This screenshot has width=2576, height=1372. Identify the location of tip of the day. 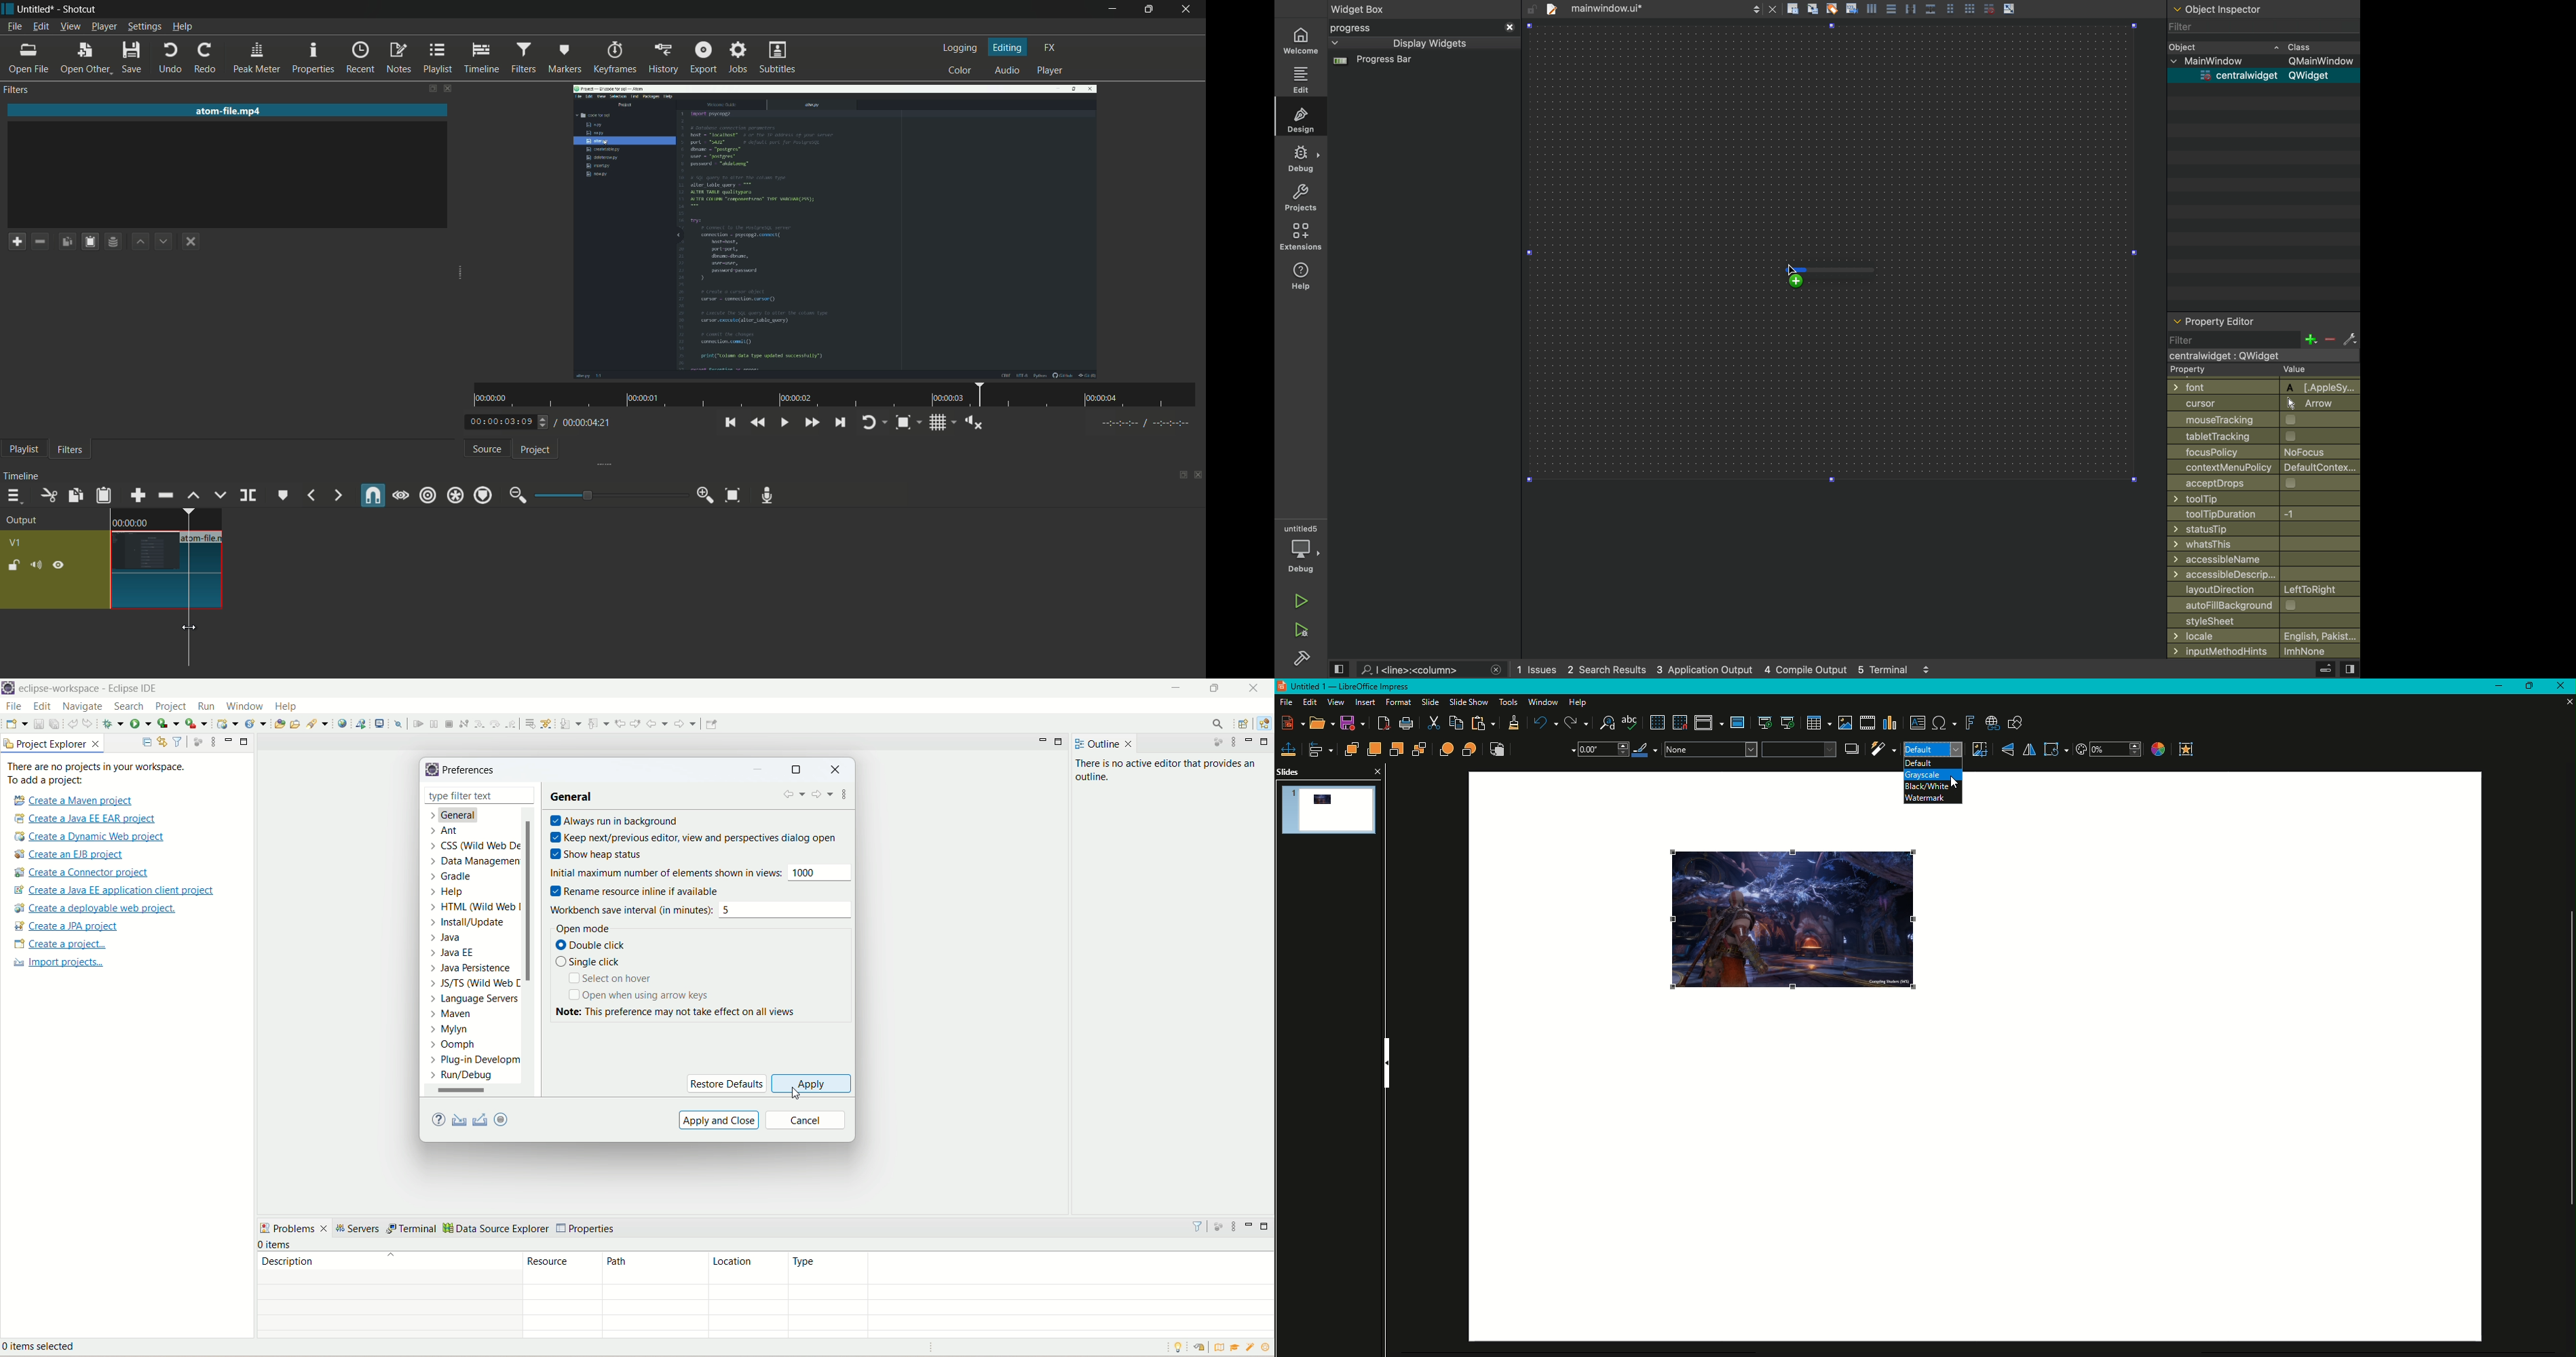
(1266, 1347).